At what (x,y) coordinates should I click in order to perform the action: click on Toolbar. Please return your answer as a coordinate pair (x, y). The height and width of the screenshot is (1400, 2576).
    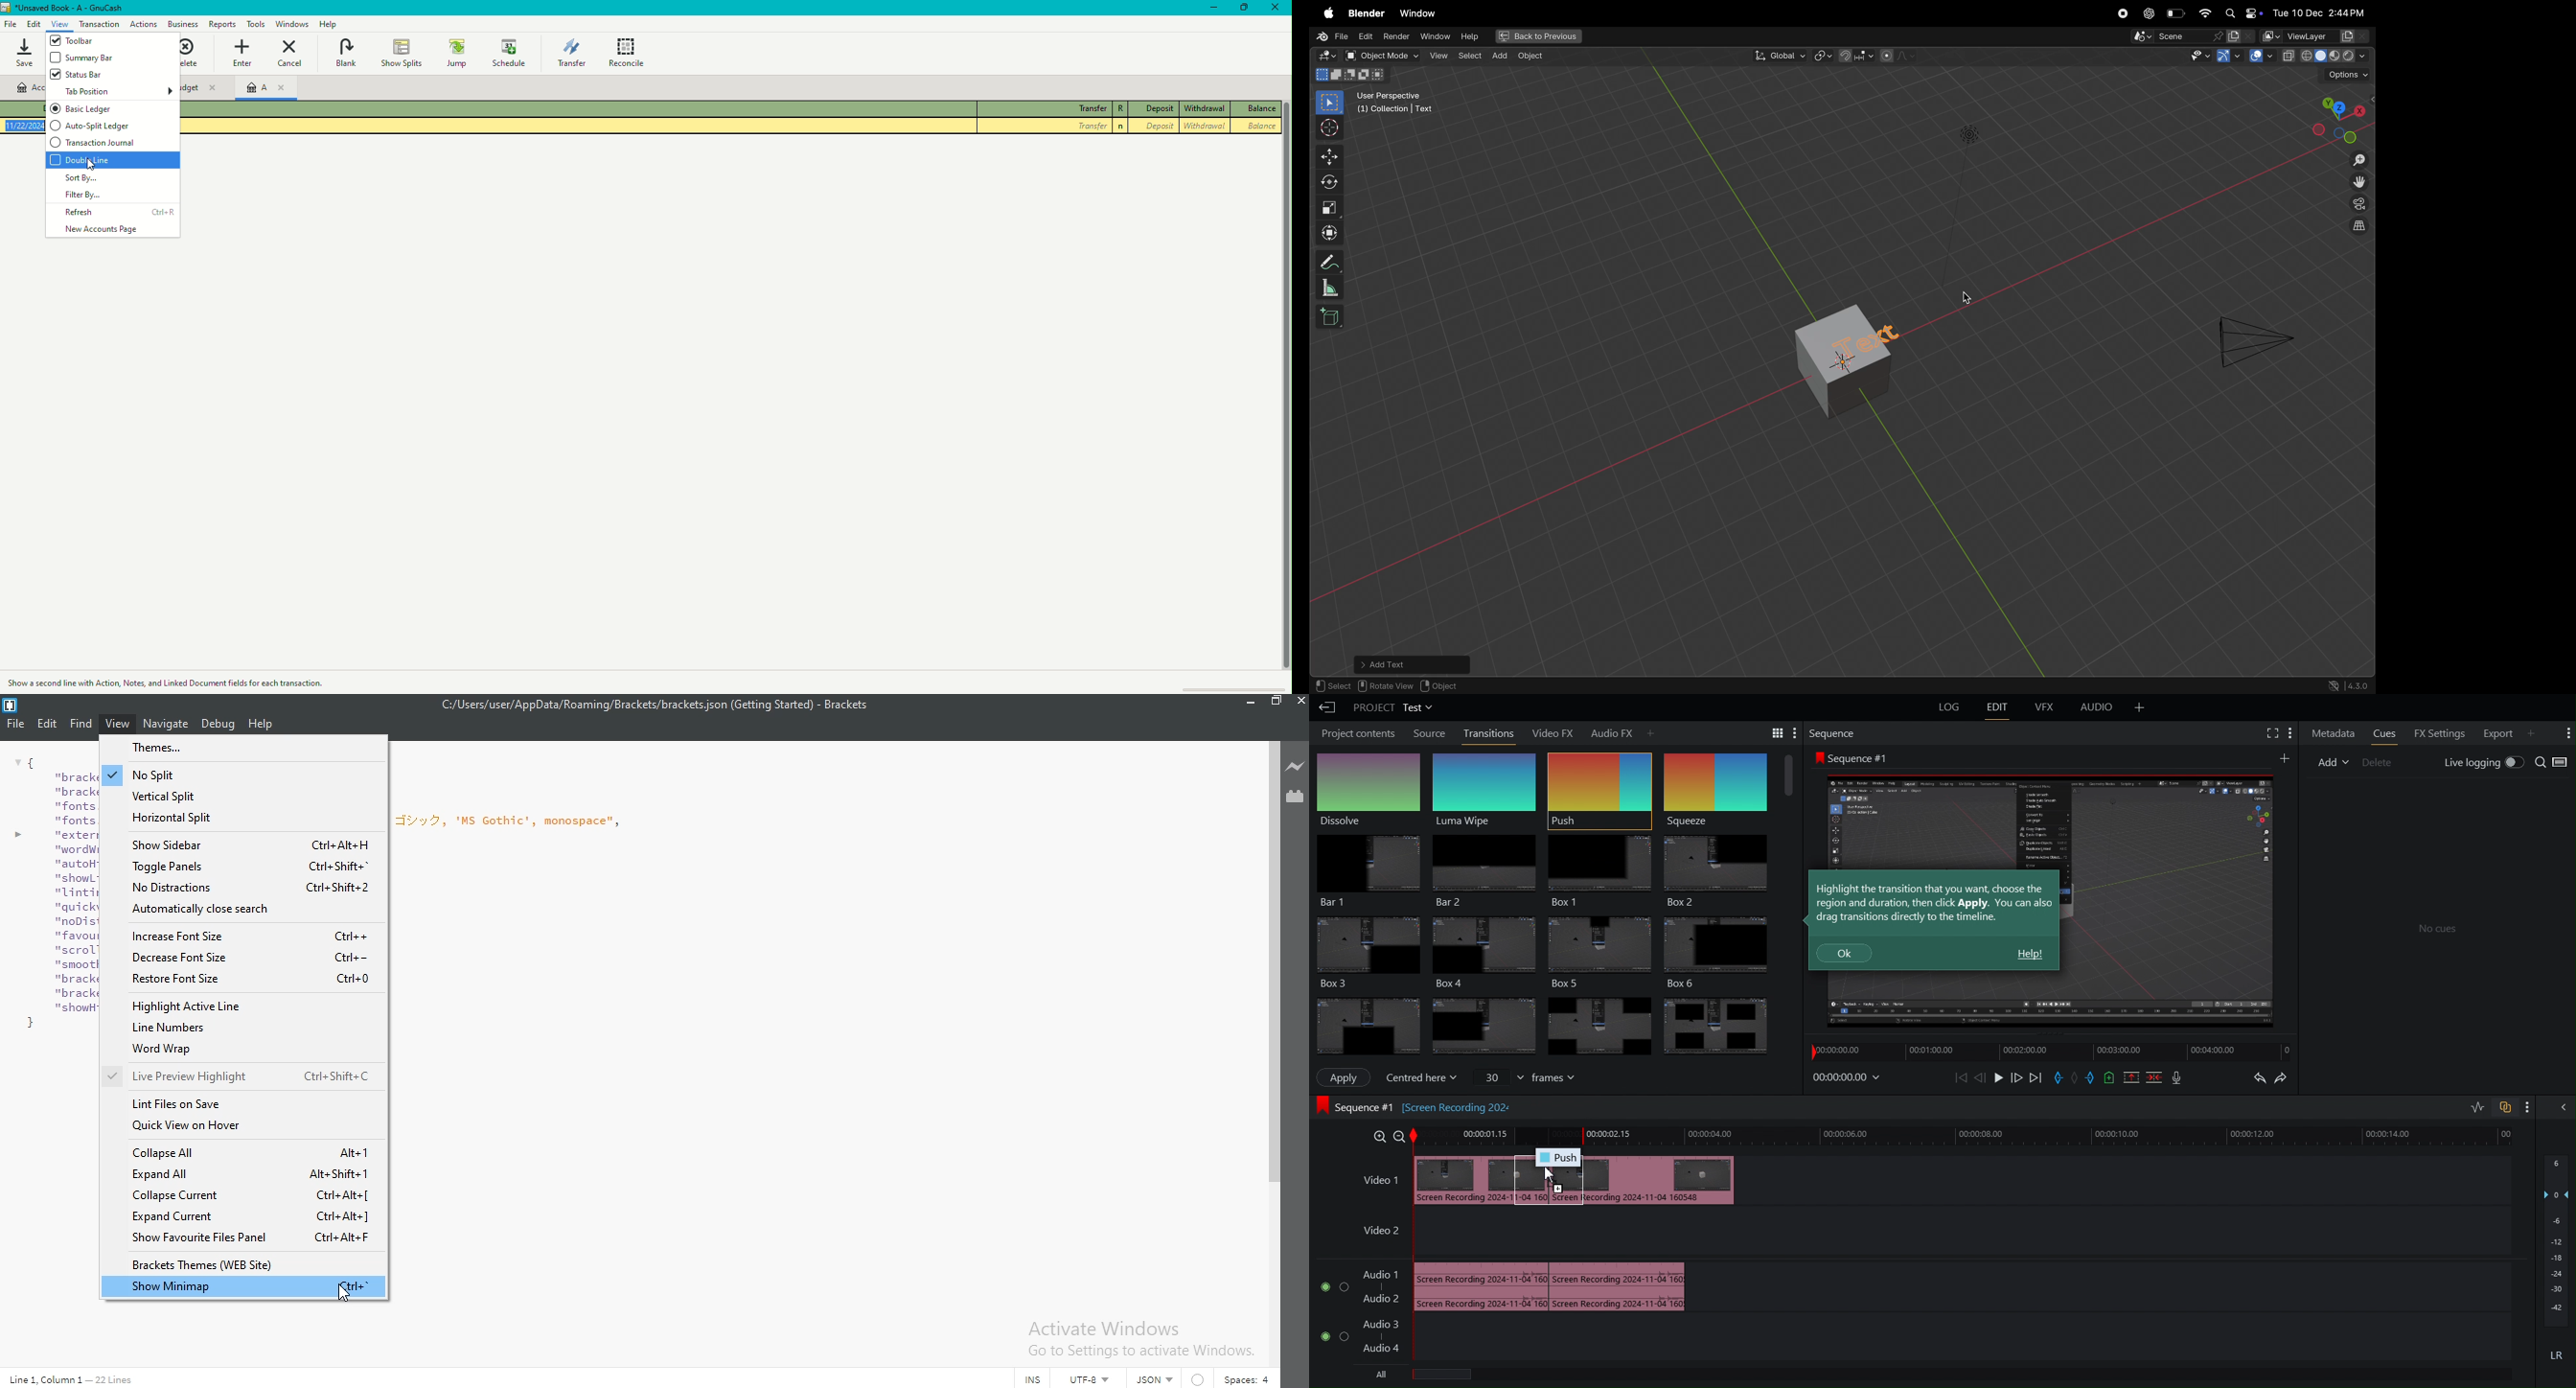
    Looking at the image, I should click on (79, 40).